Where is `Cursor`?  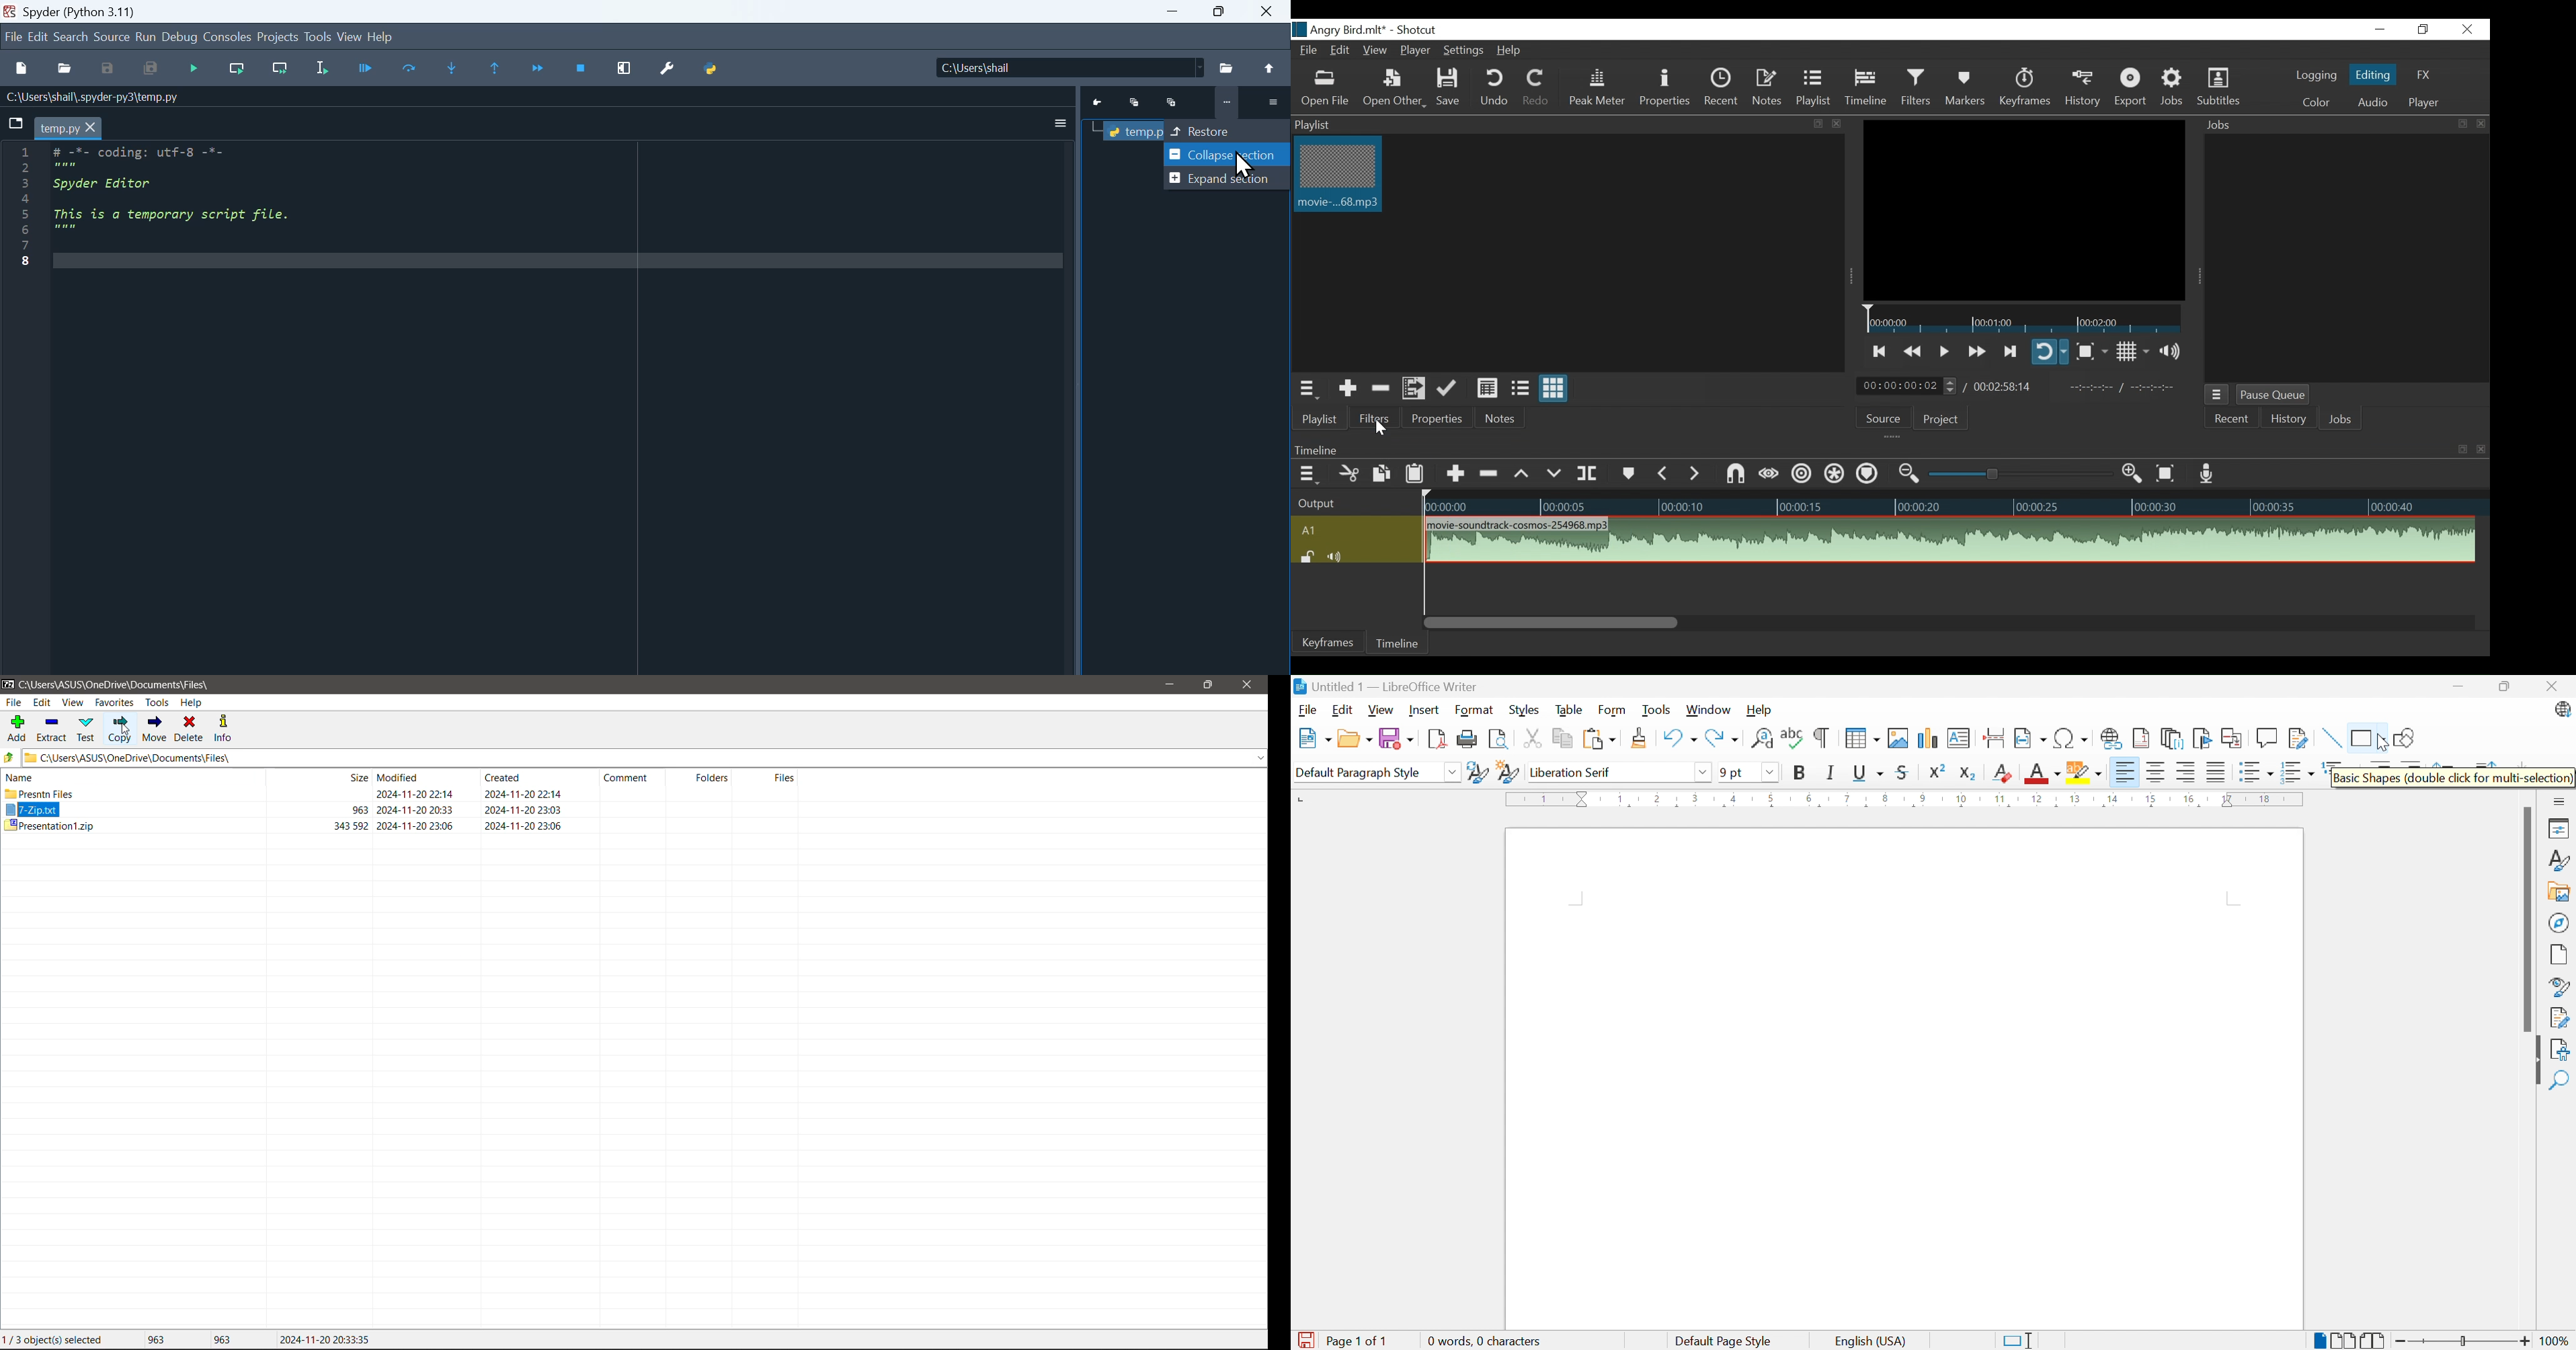
Cursor is located at coordinates (1245, 165).